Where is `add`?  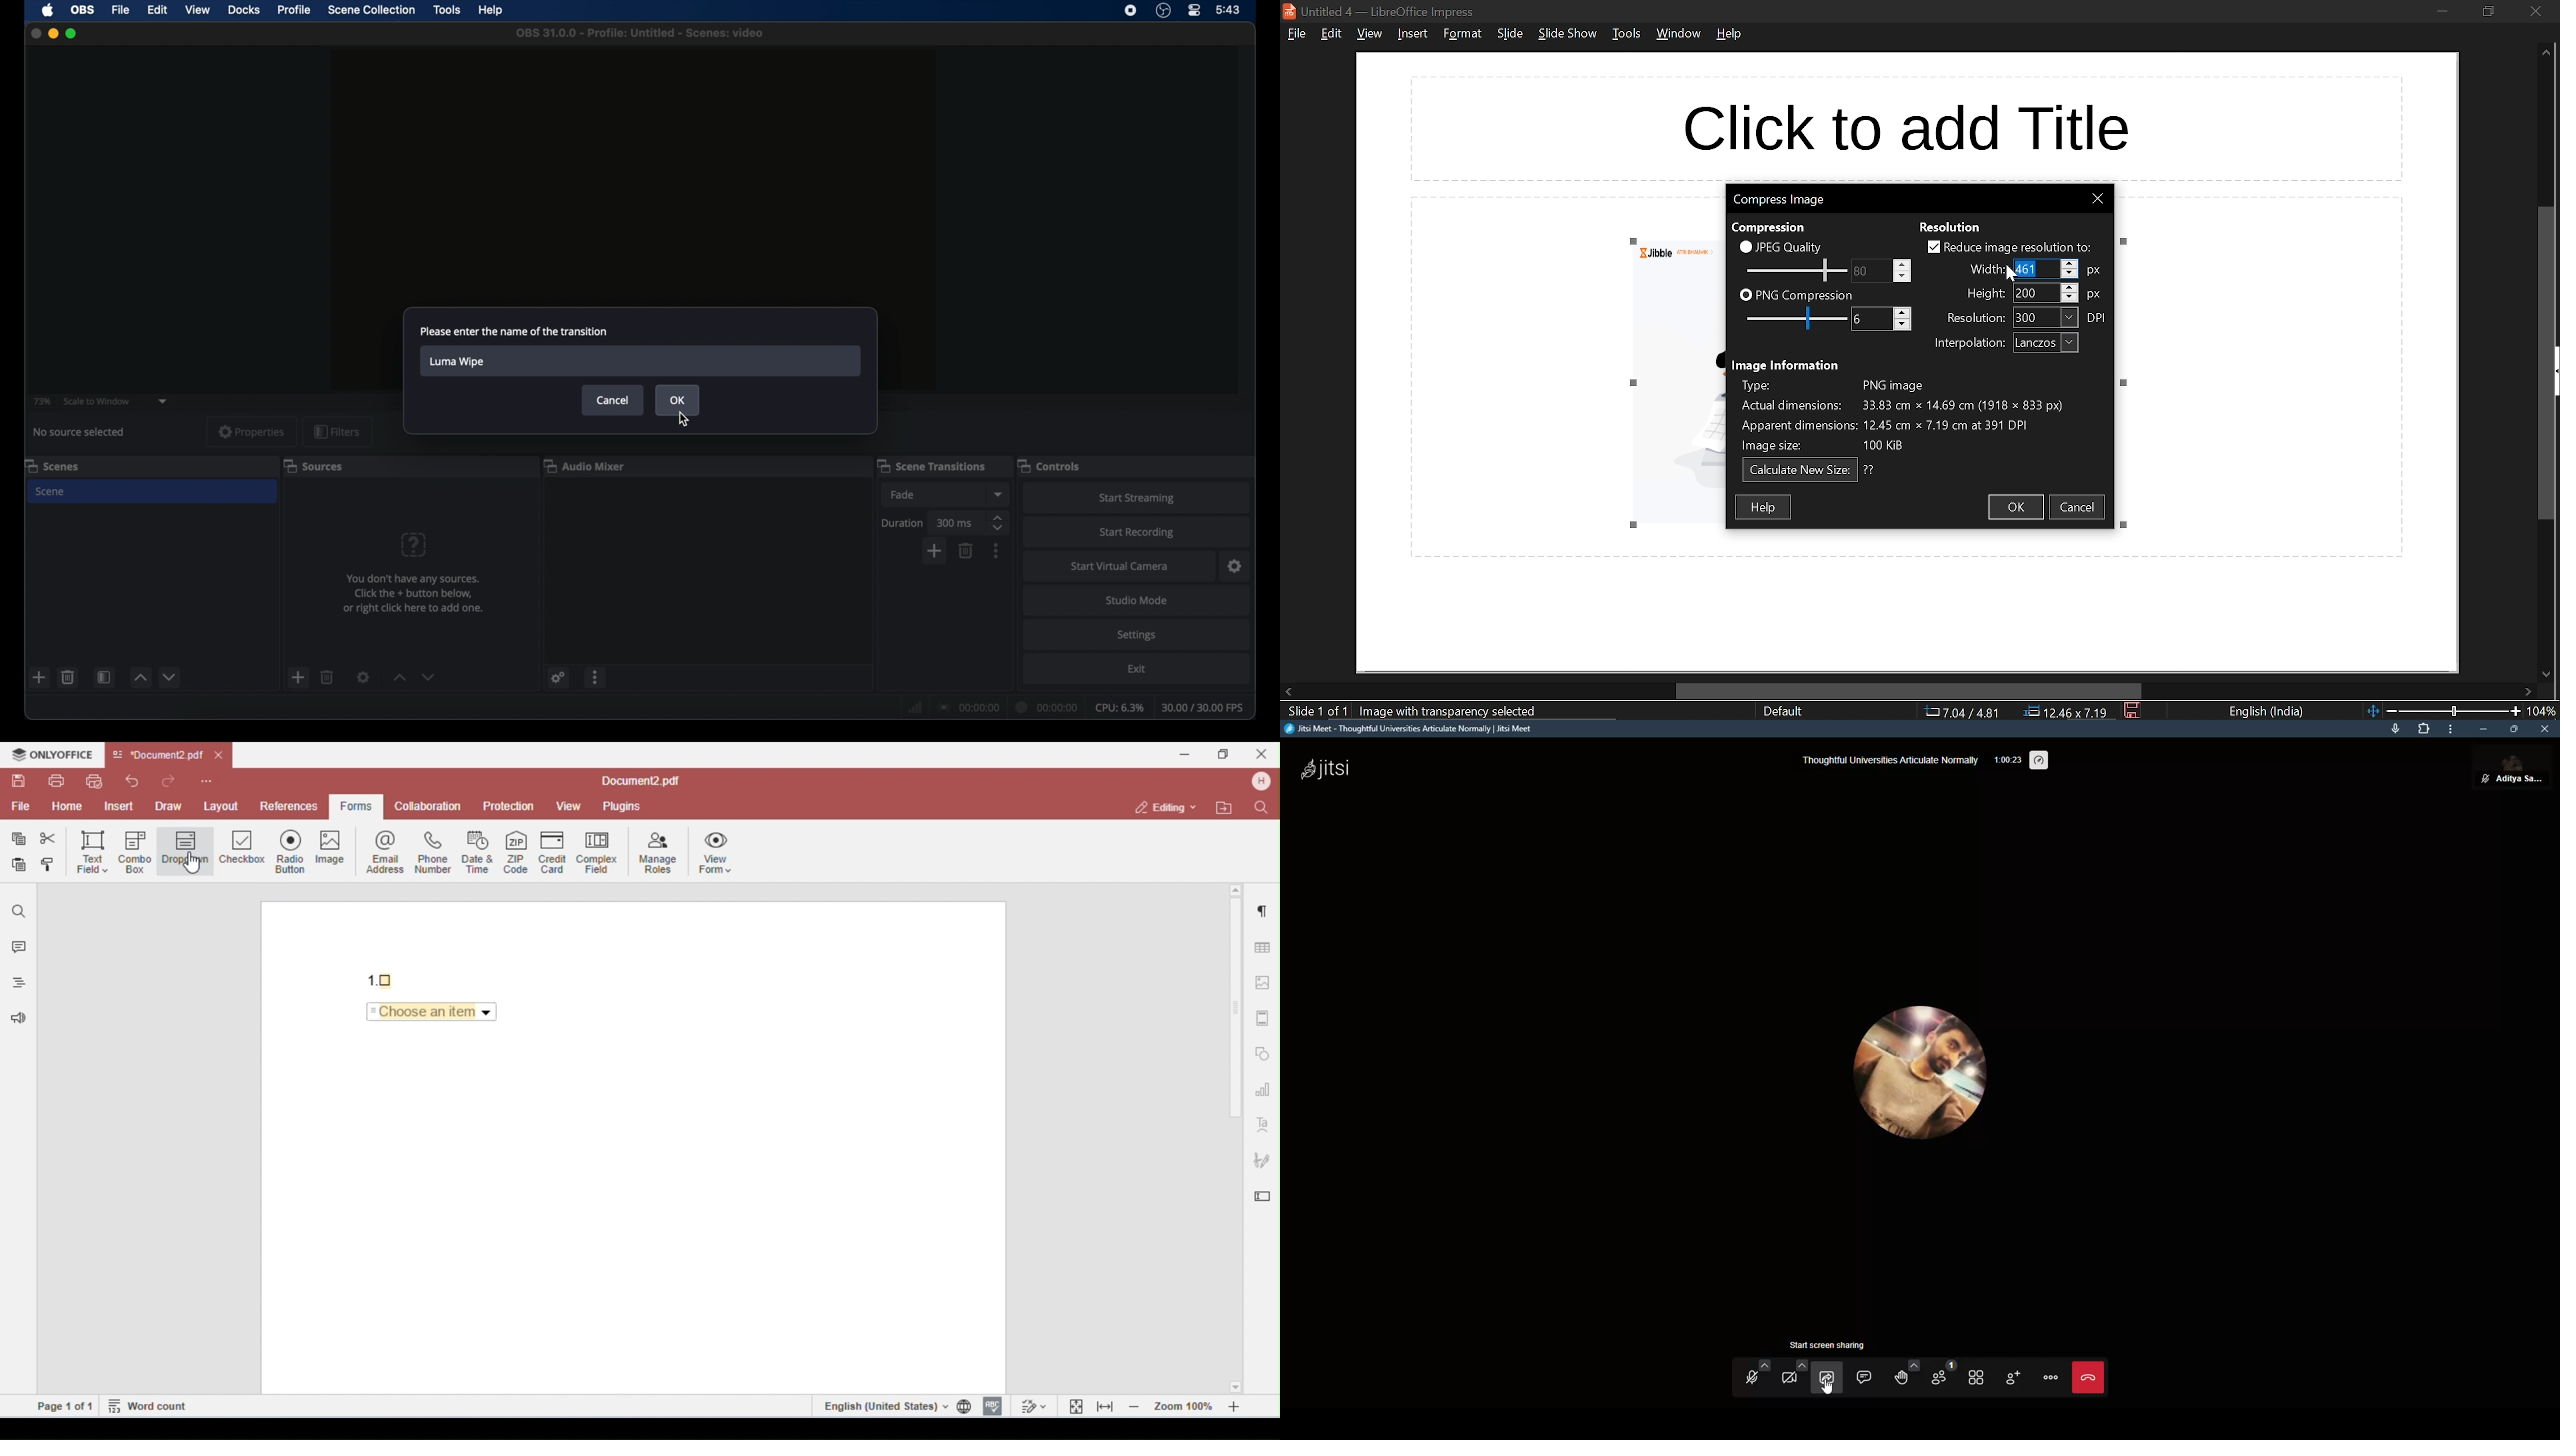 add is located at coordinates (39, 677).